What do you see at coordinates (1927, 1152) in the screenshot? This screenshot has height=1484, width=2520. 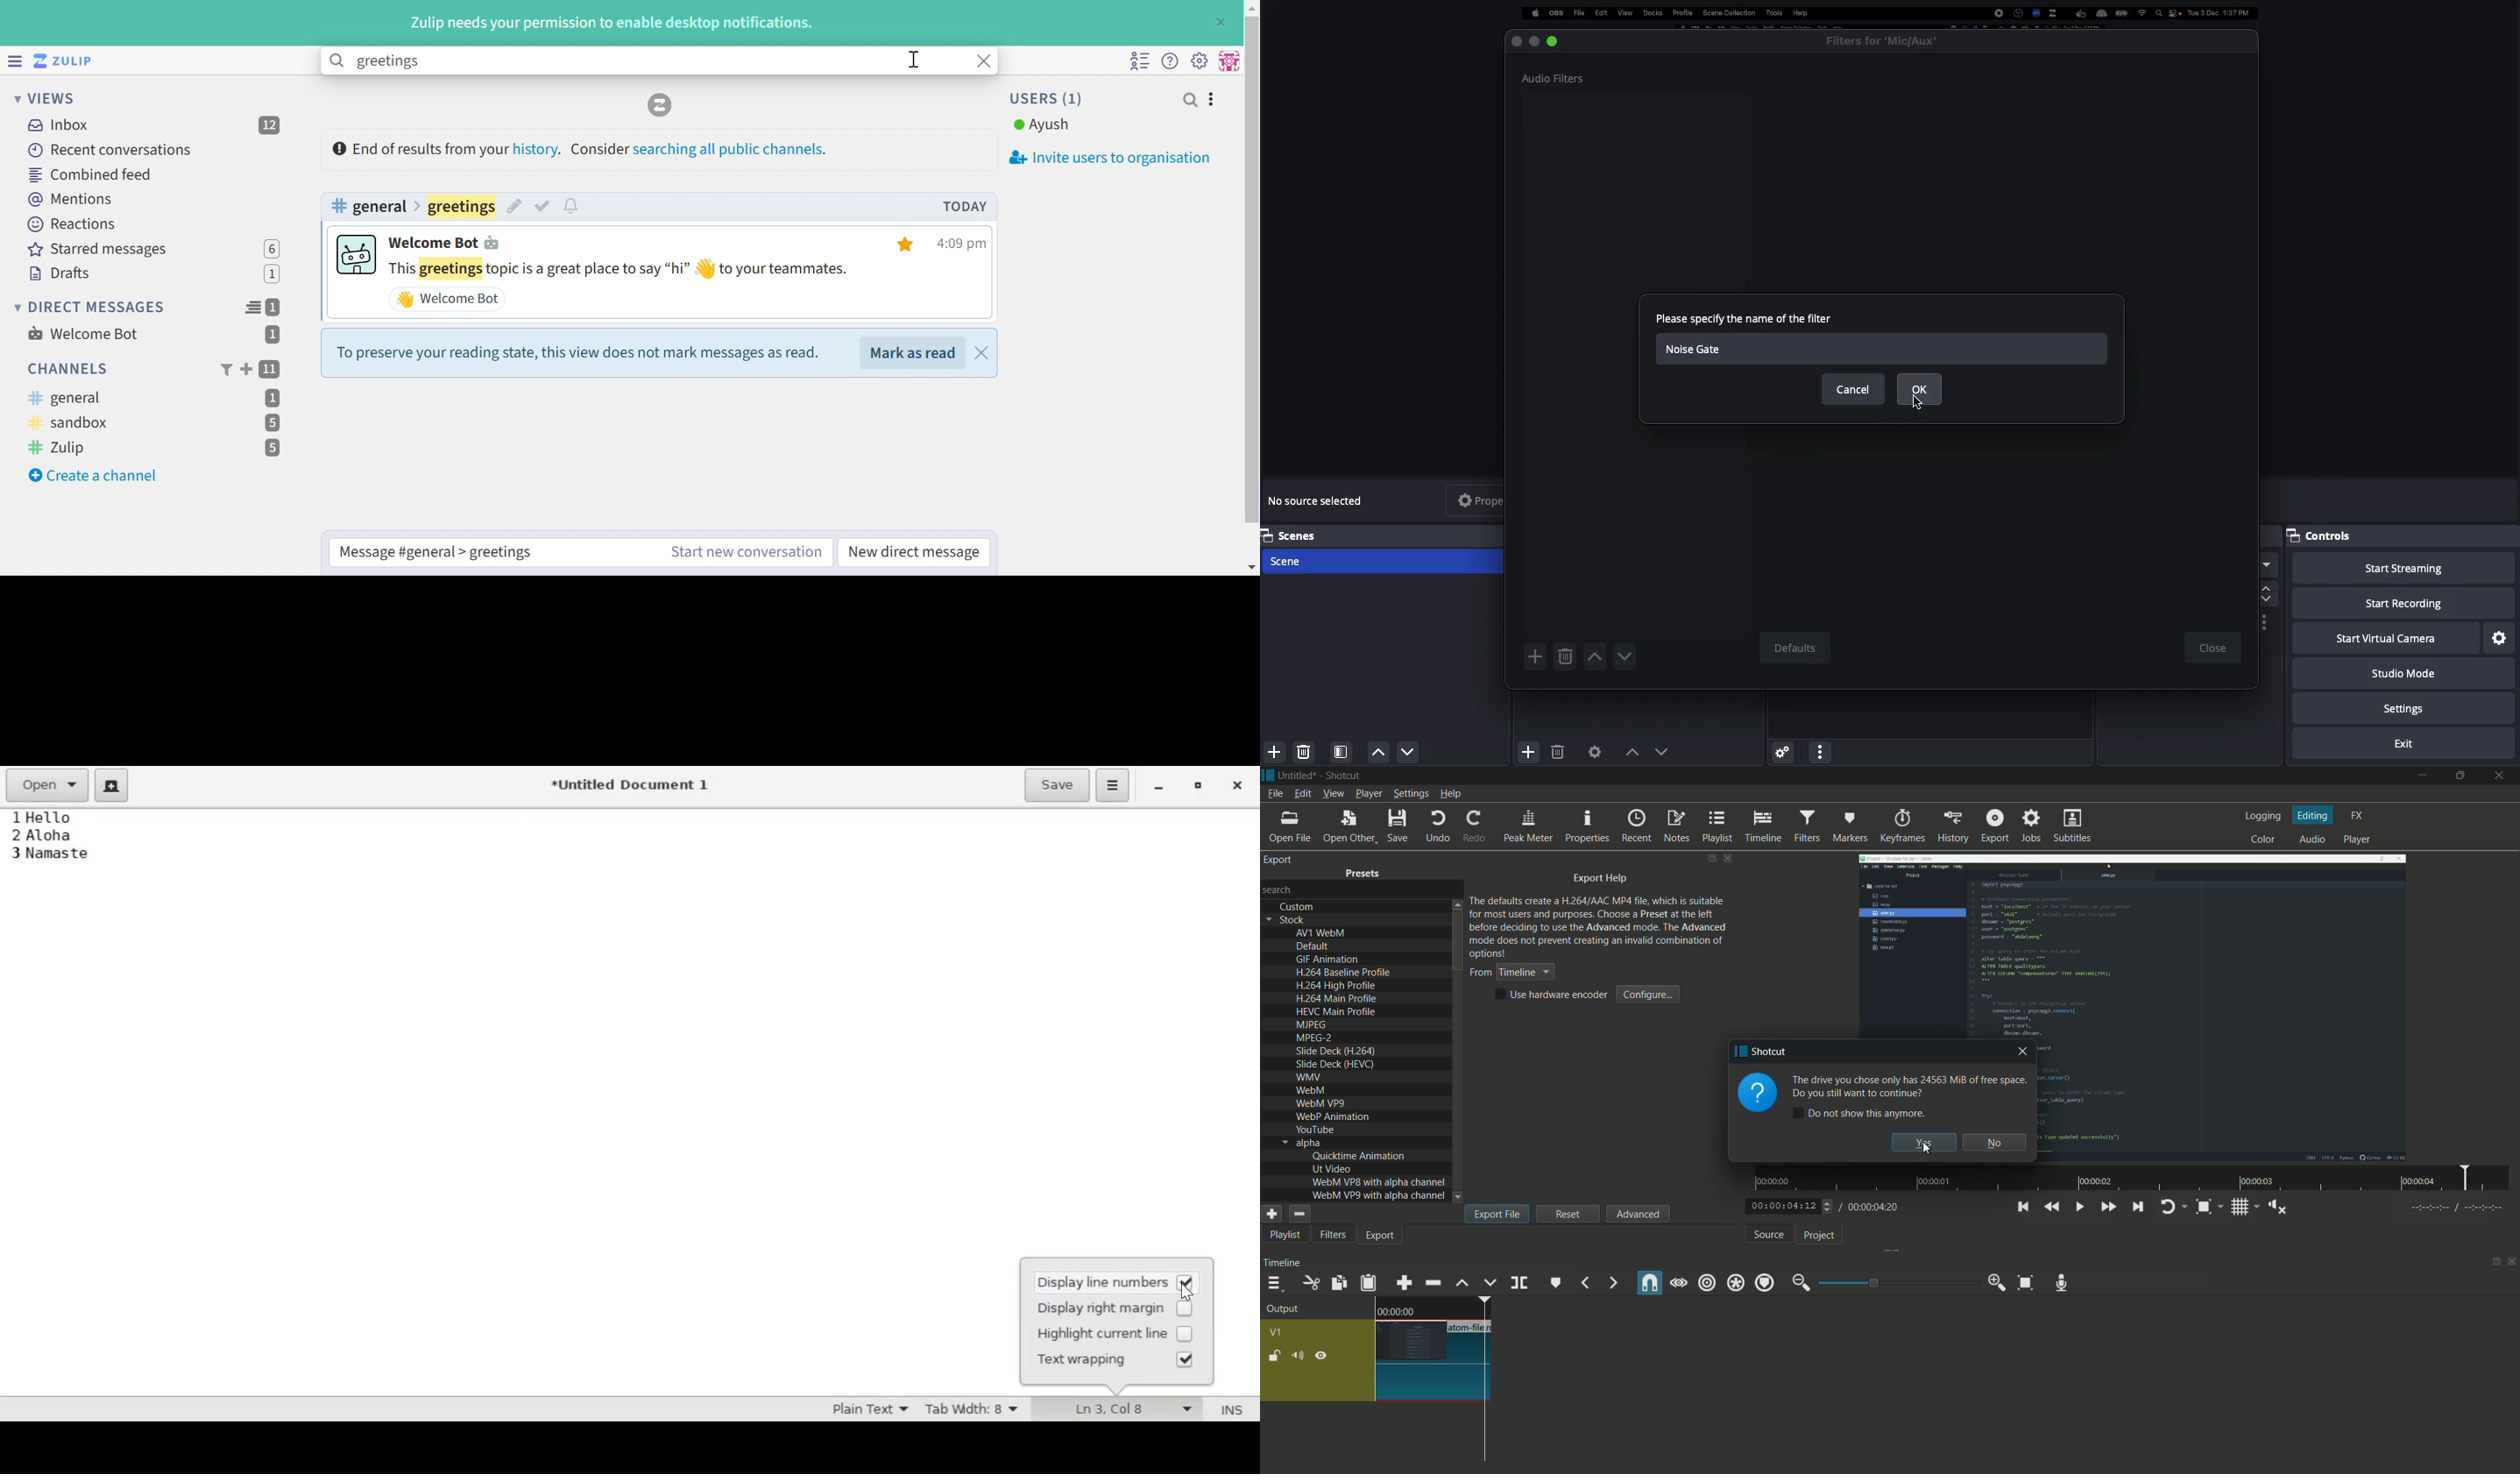 I see `cursor` at bounding box center [1927, 1152].